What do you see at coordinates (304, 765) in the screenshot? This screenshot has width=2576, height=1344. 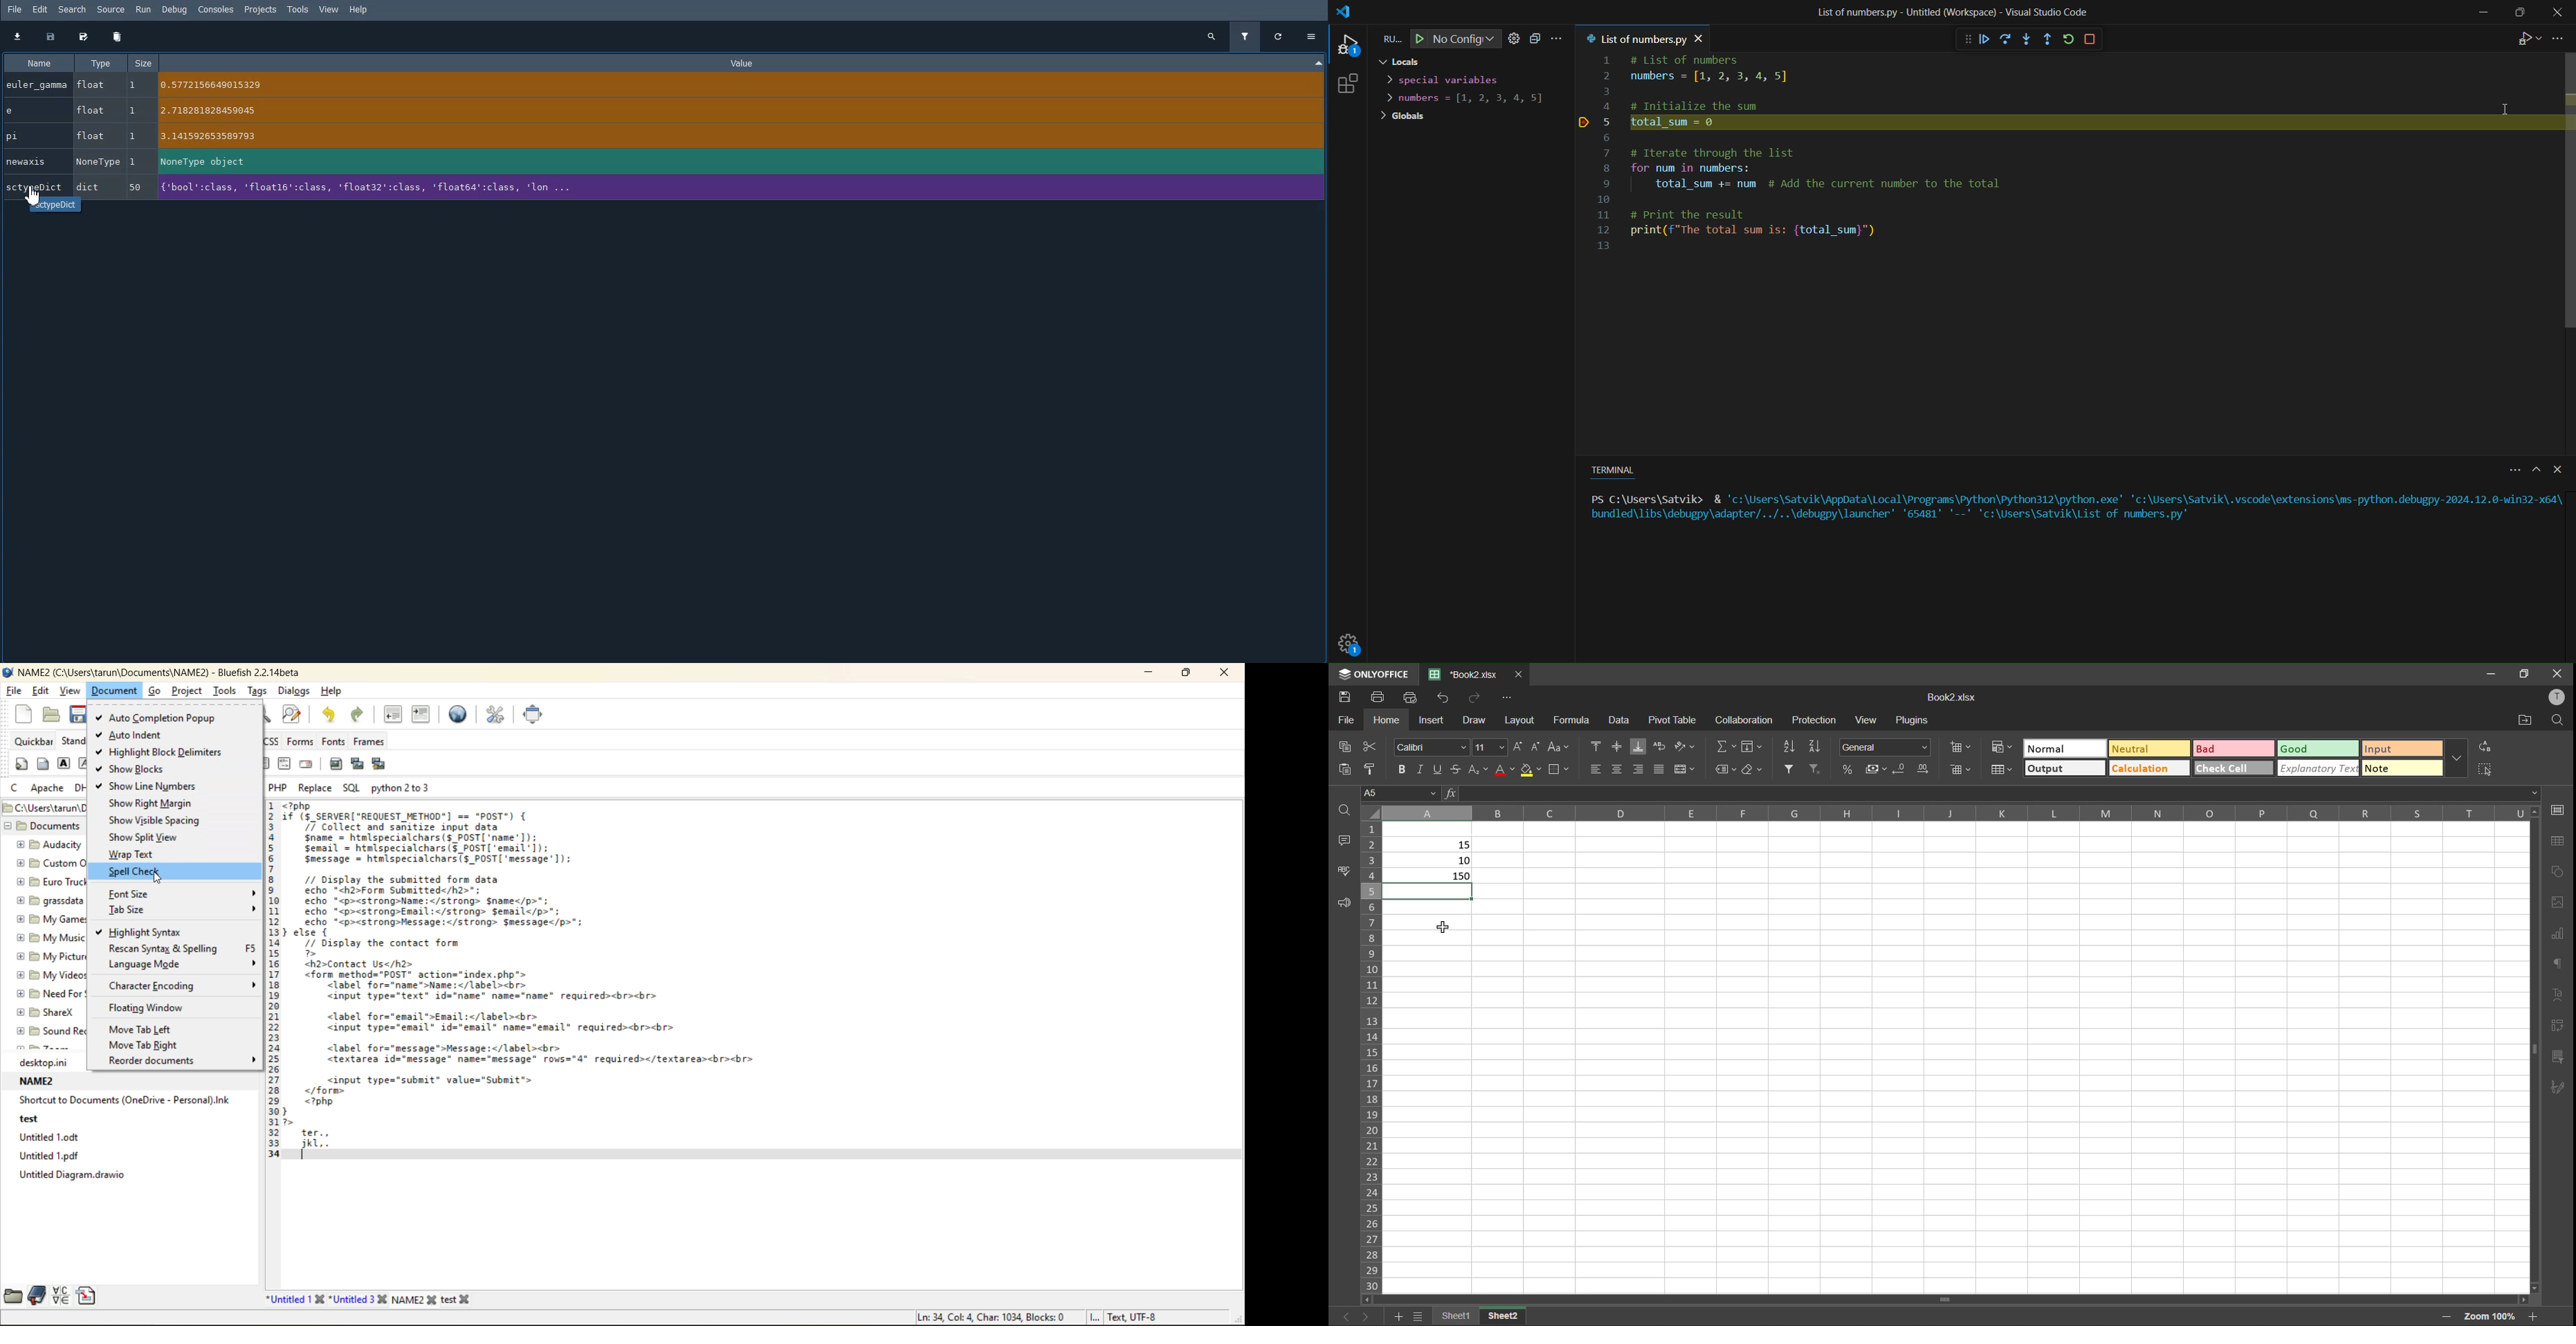 I see `email` at bounding box center [304, 765].